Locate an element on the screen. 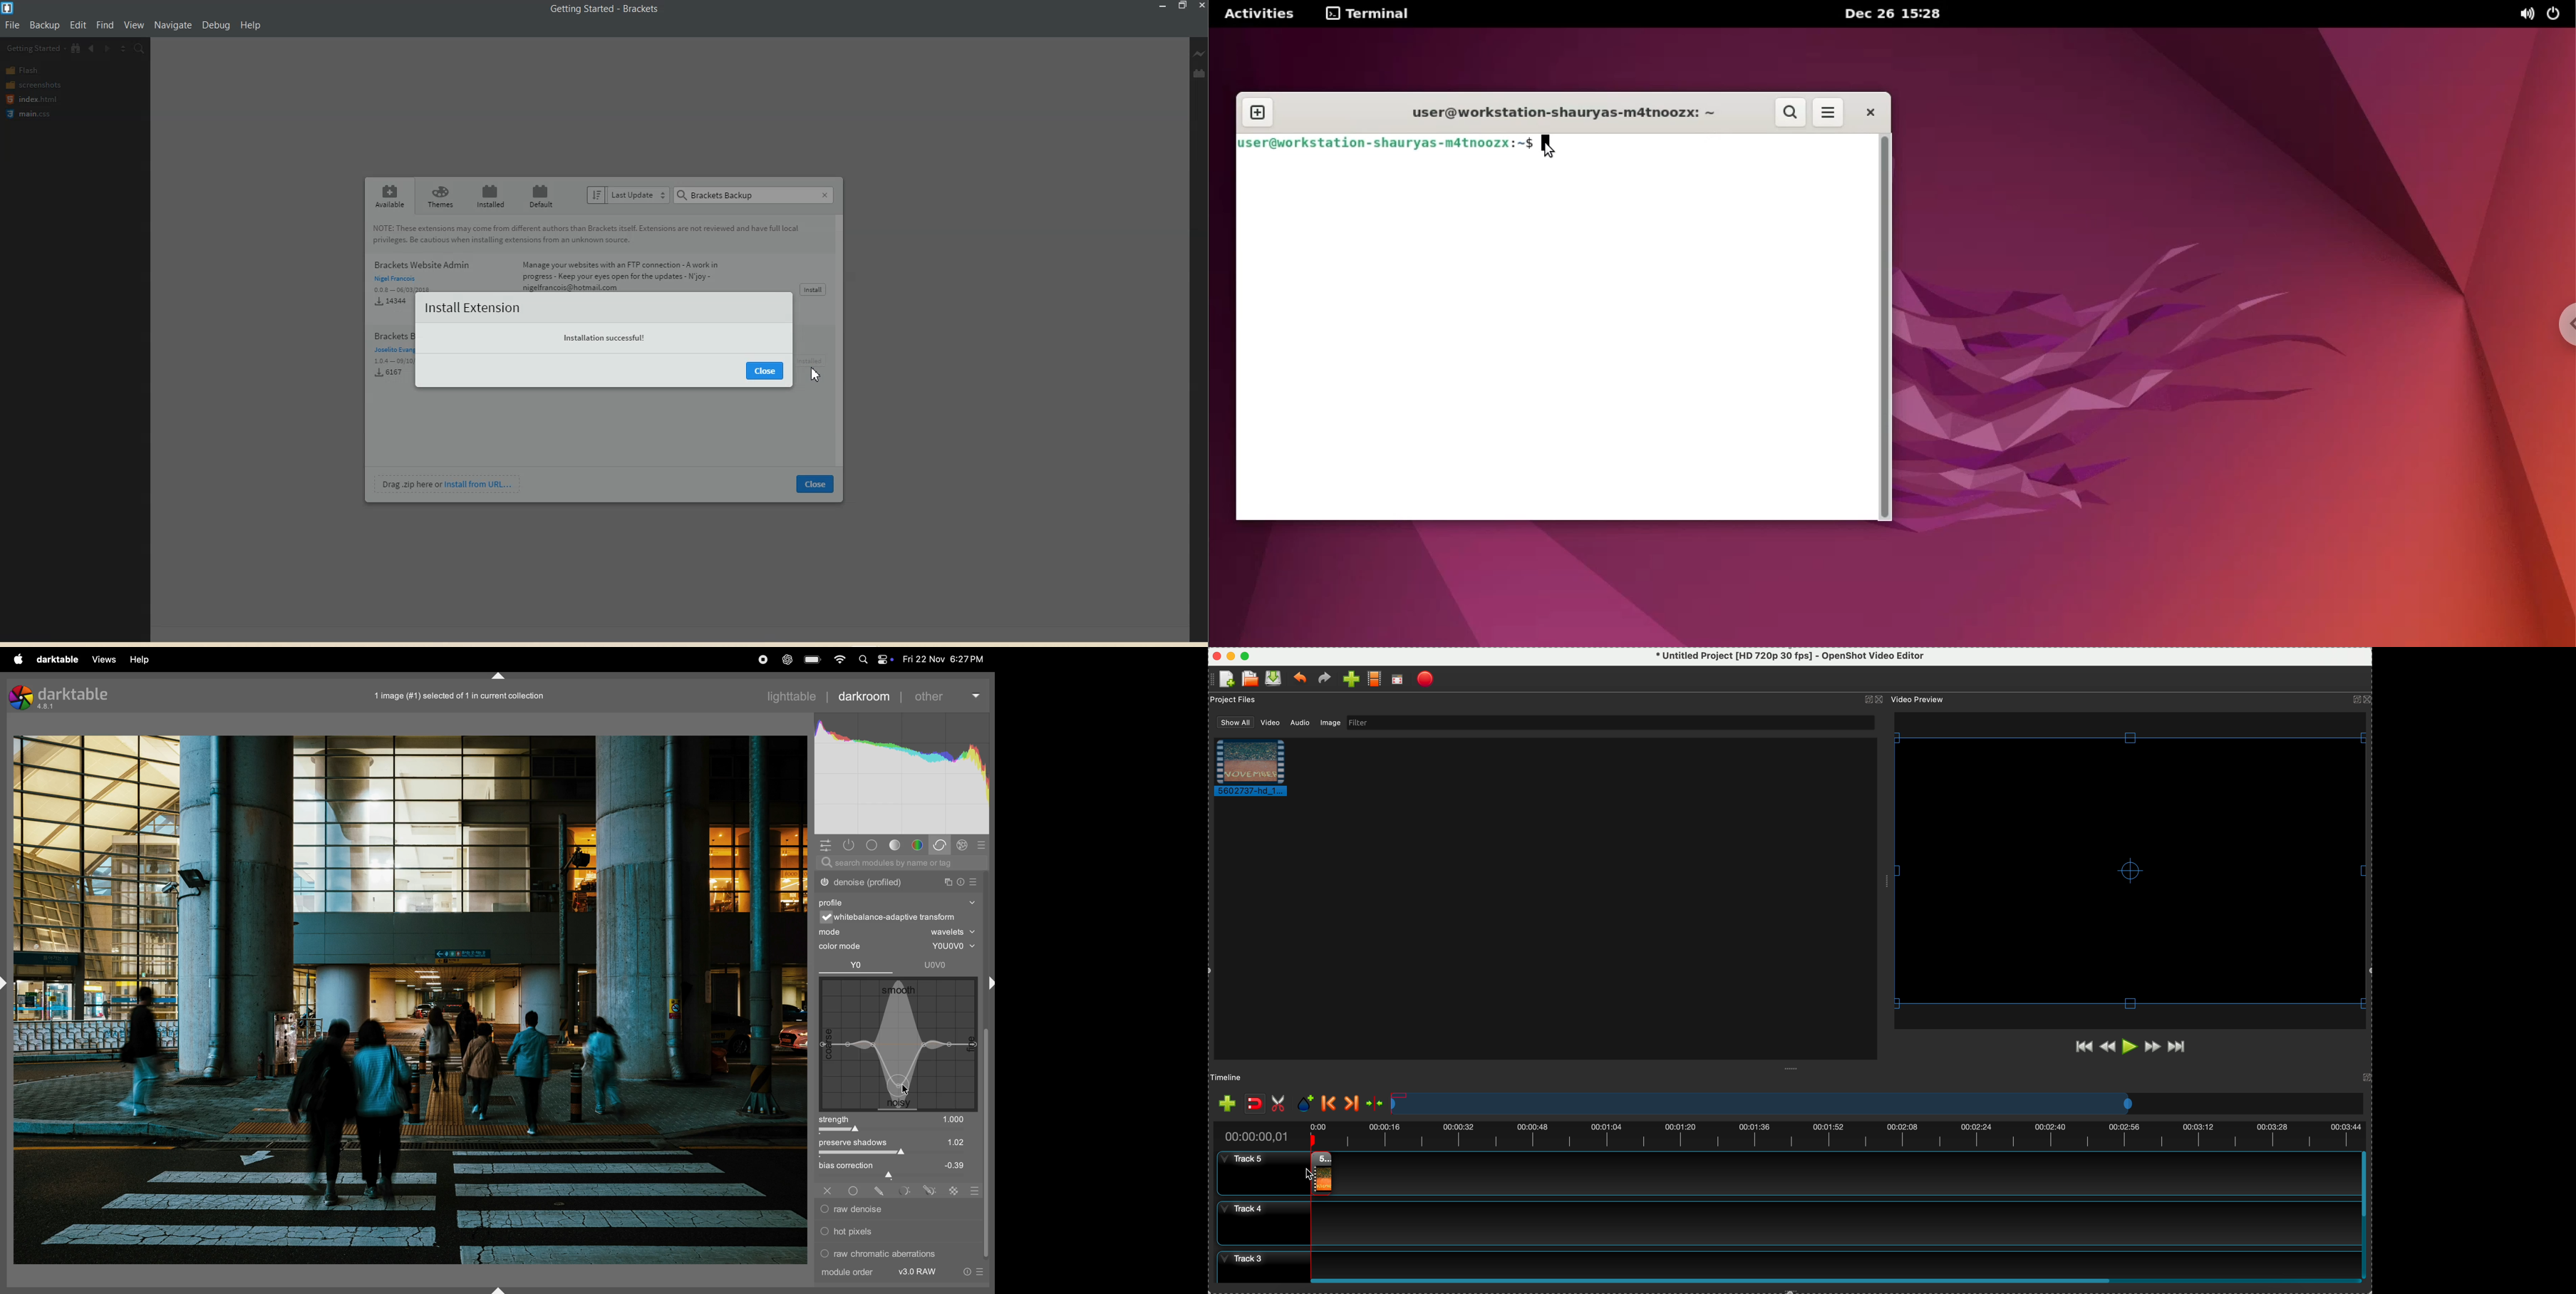 This screenshot has width=2576, height=1316. minimize is located at coordinates (1230, 655).